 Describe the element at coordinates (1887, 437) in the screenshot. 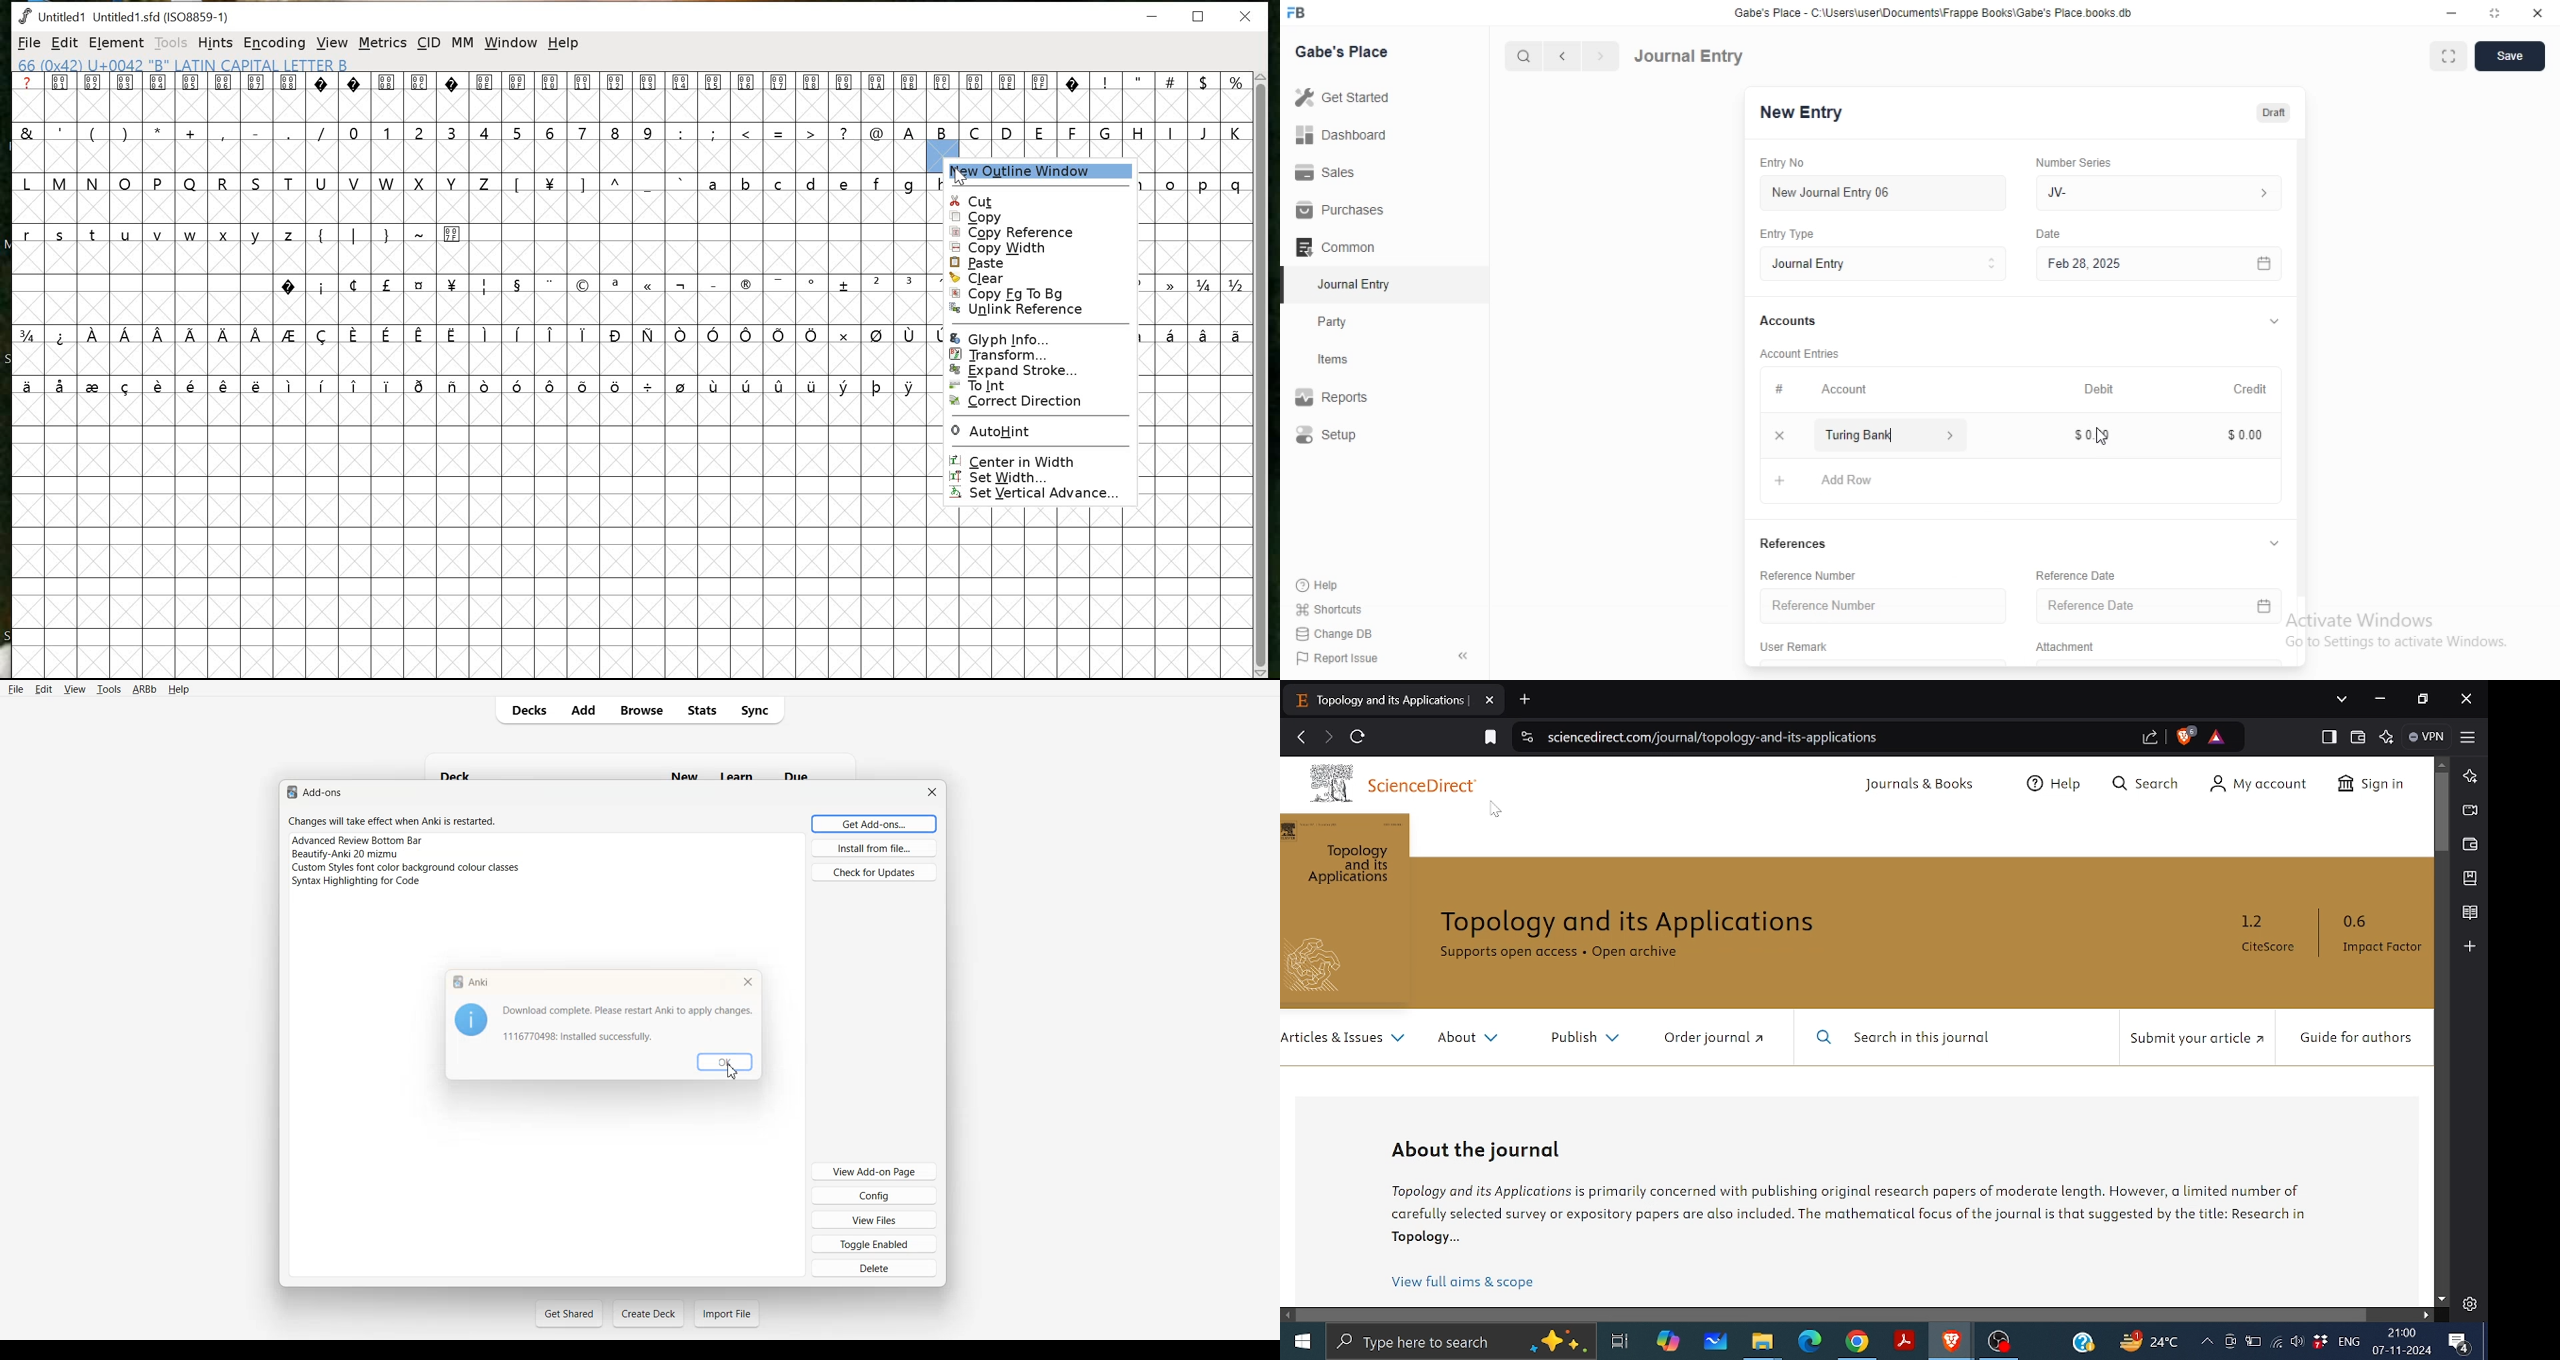

I see `turing bank` at that location.